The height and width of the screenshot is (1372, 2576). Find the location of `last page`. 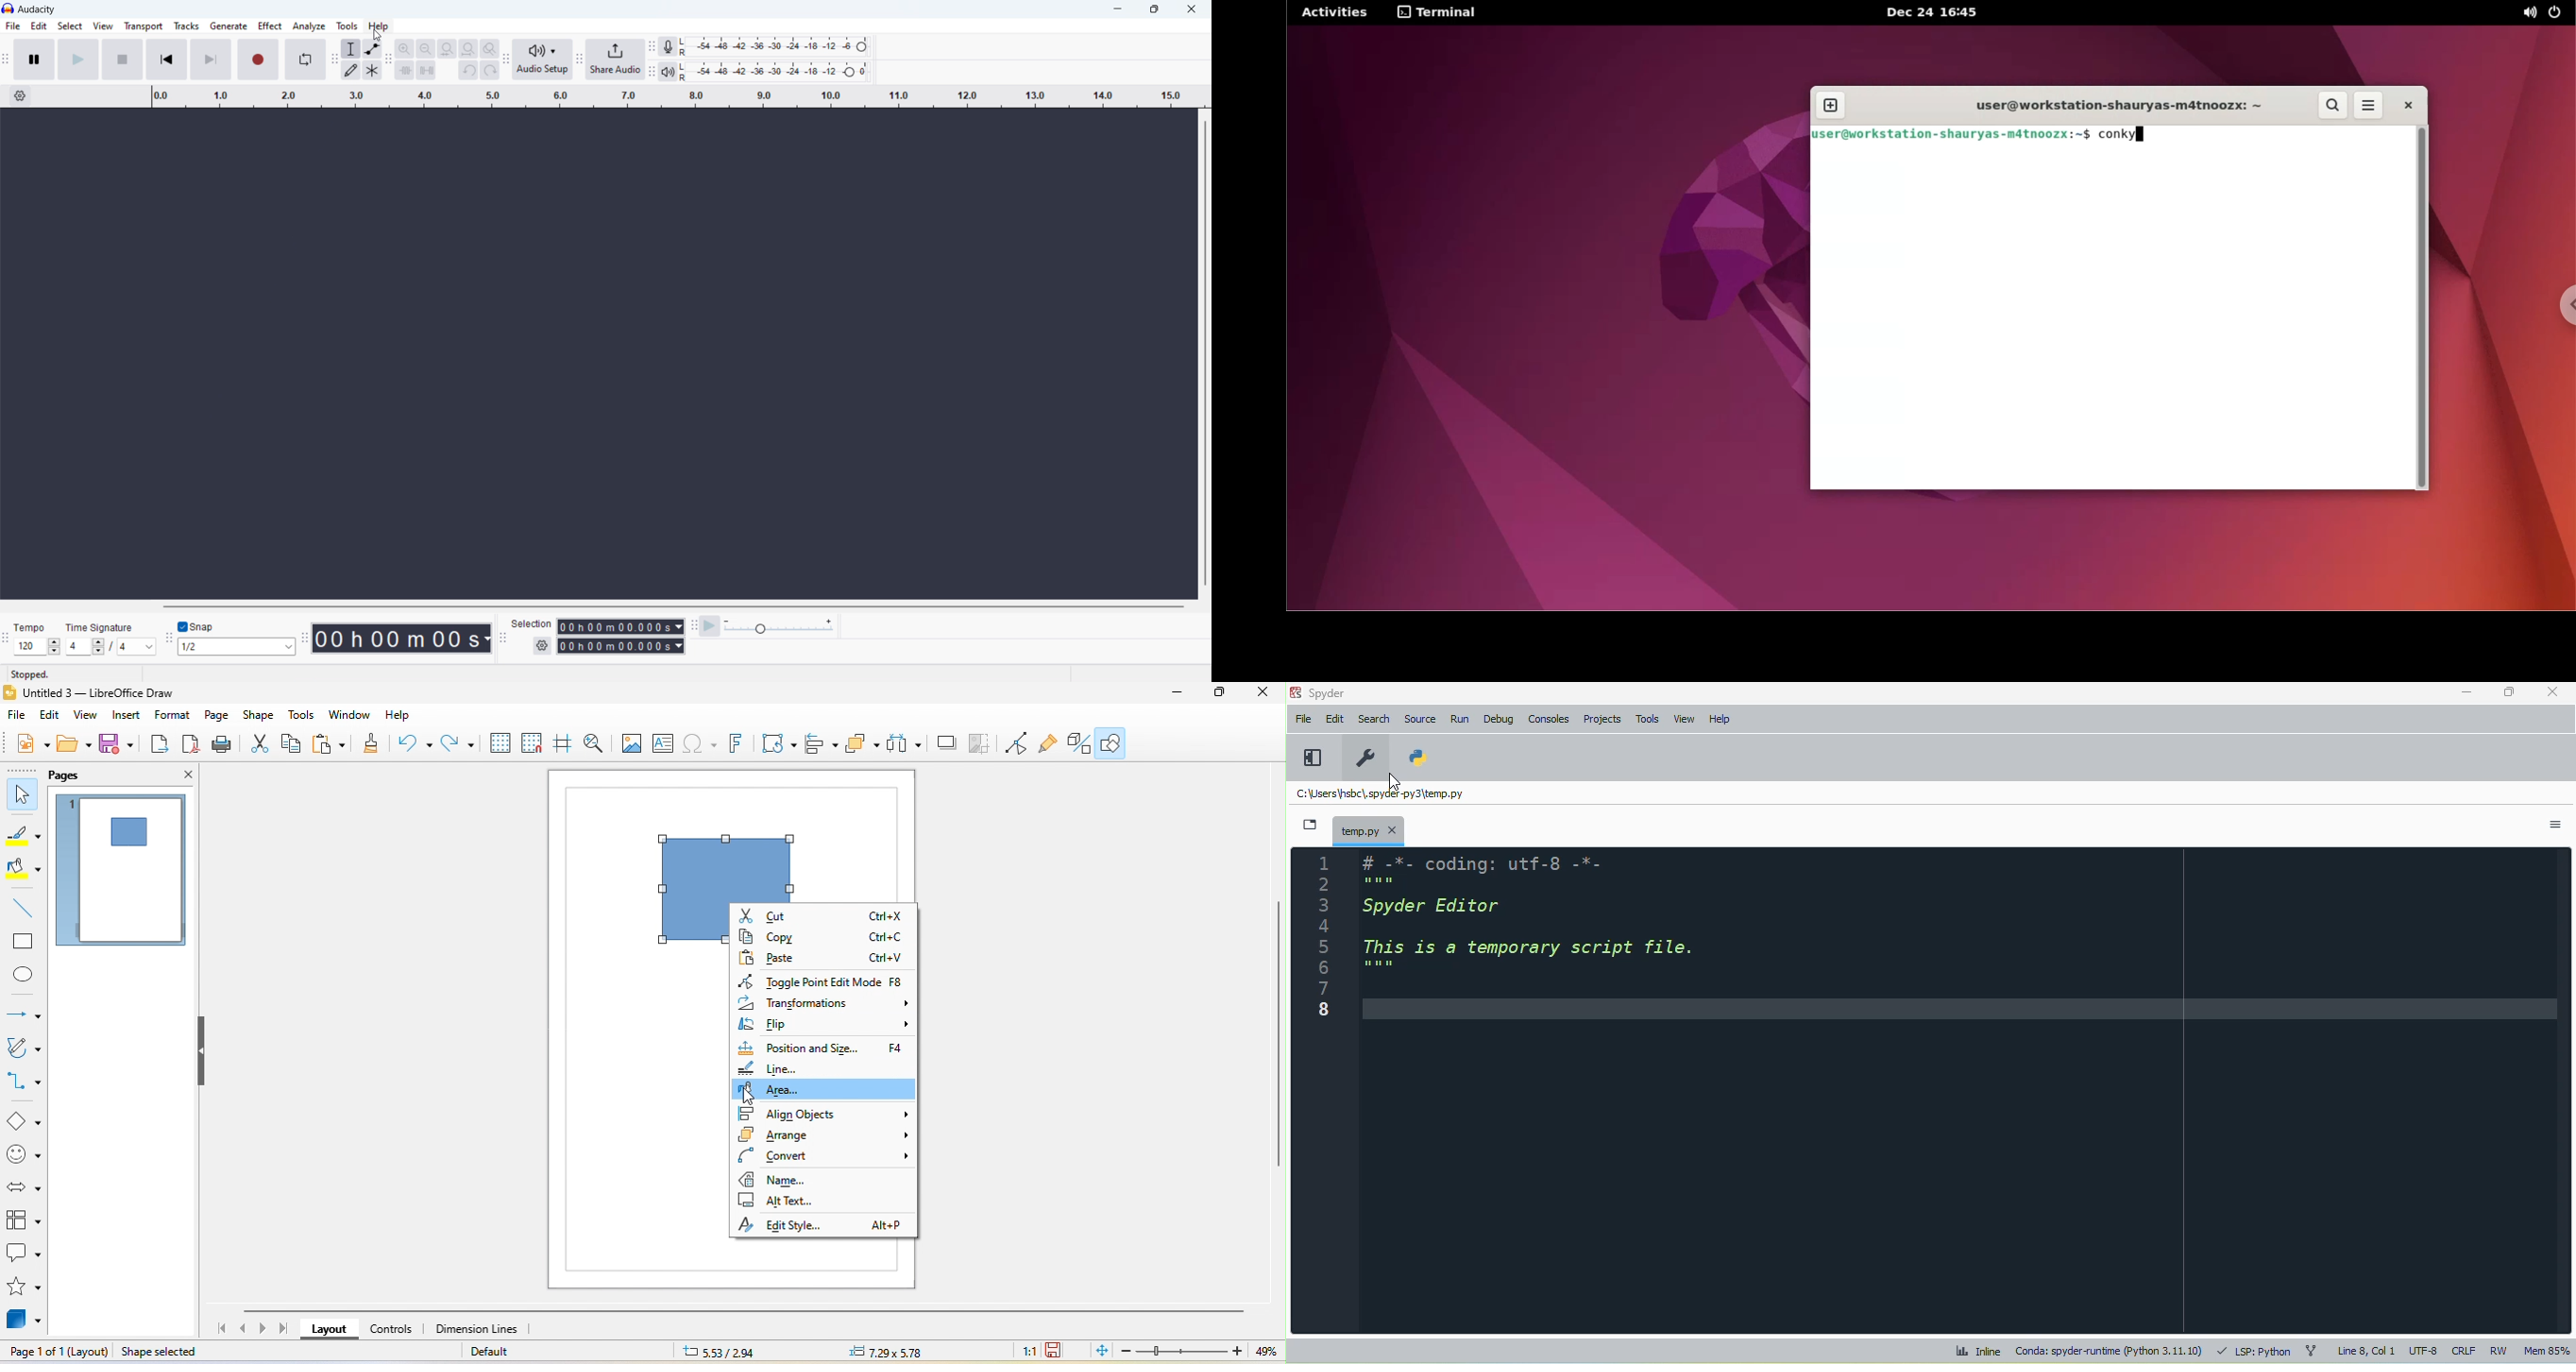

last page is located at coordinates (285, 1329).